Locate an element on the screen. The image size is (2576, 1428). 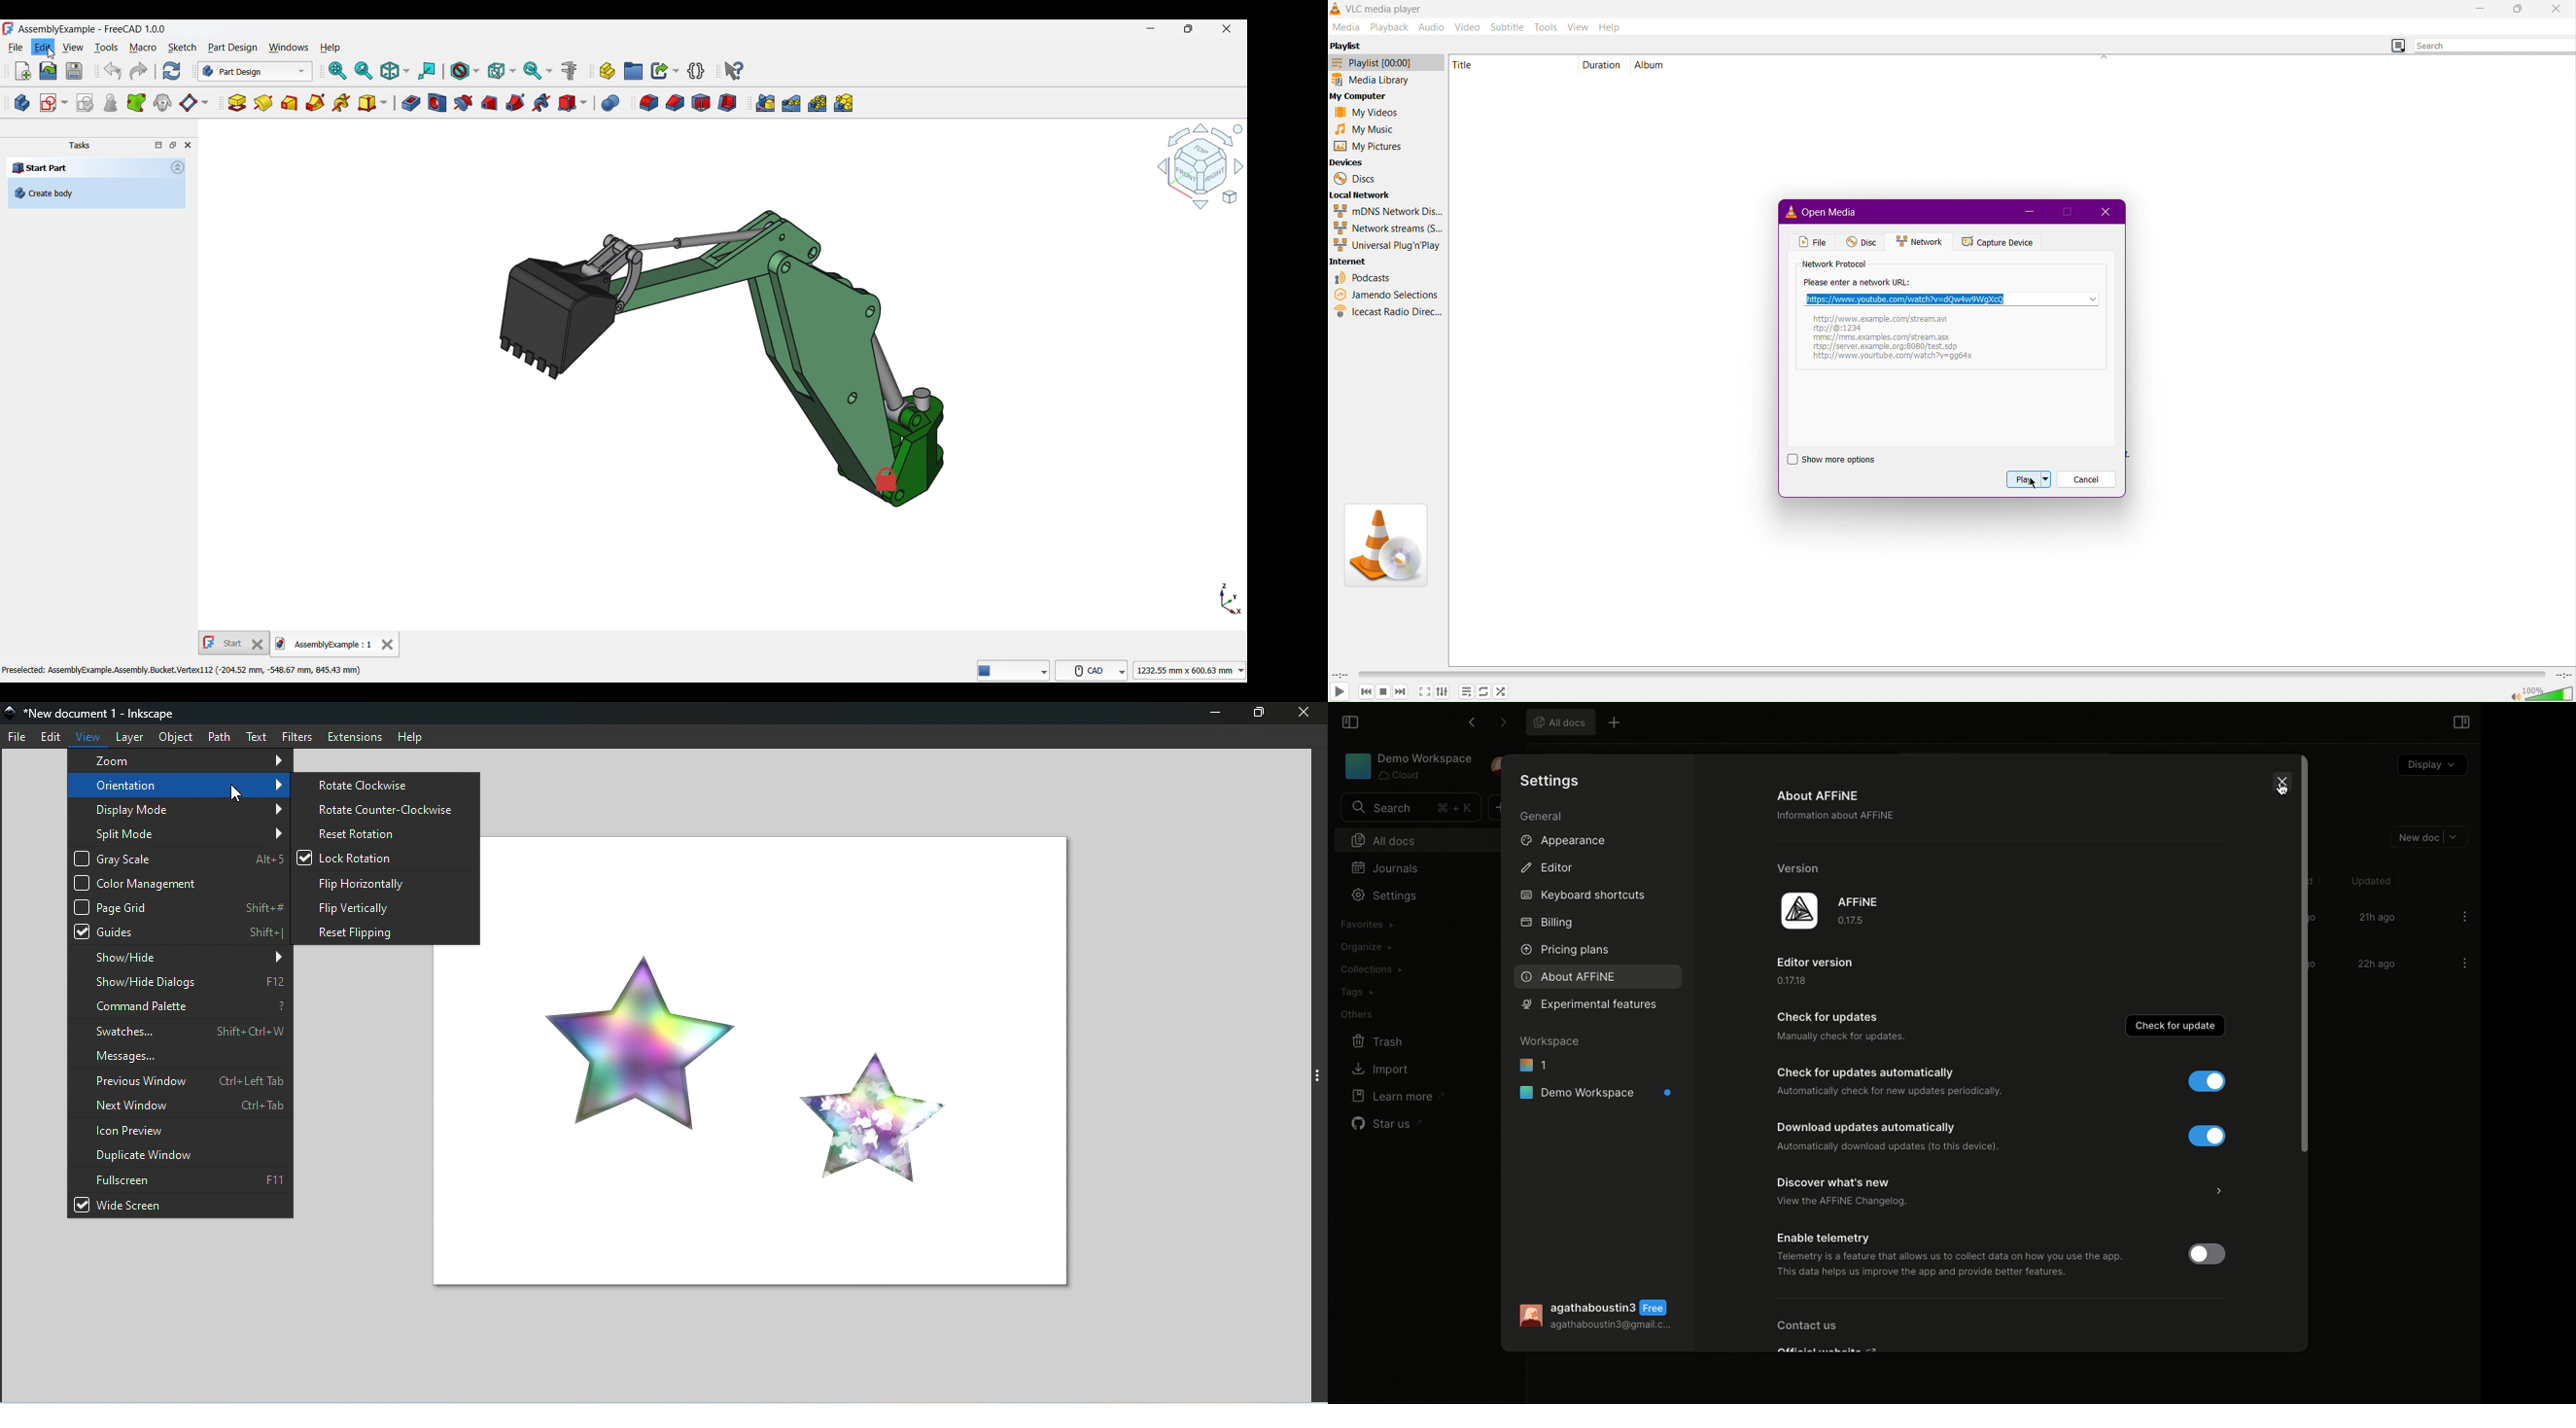
1 is located at coordinates (1534, 1063).